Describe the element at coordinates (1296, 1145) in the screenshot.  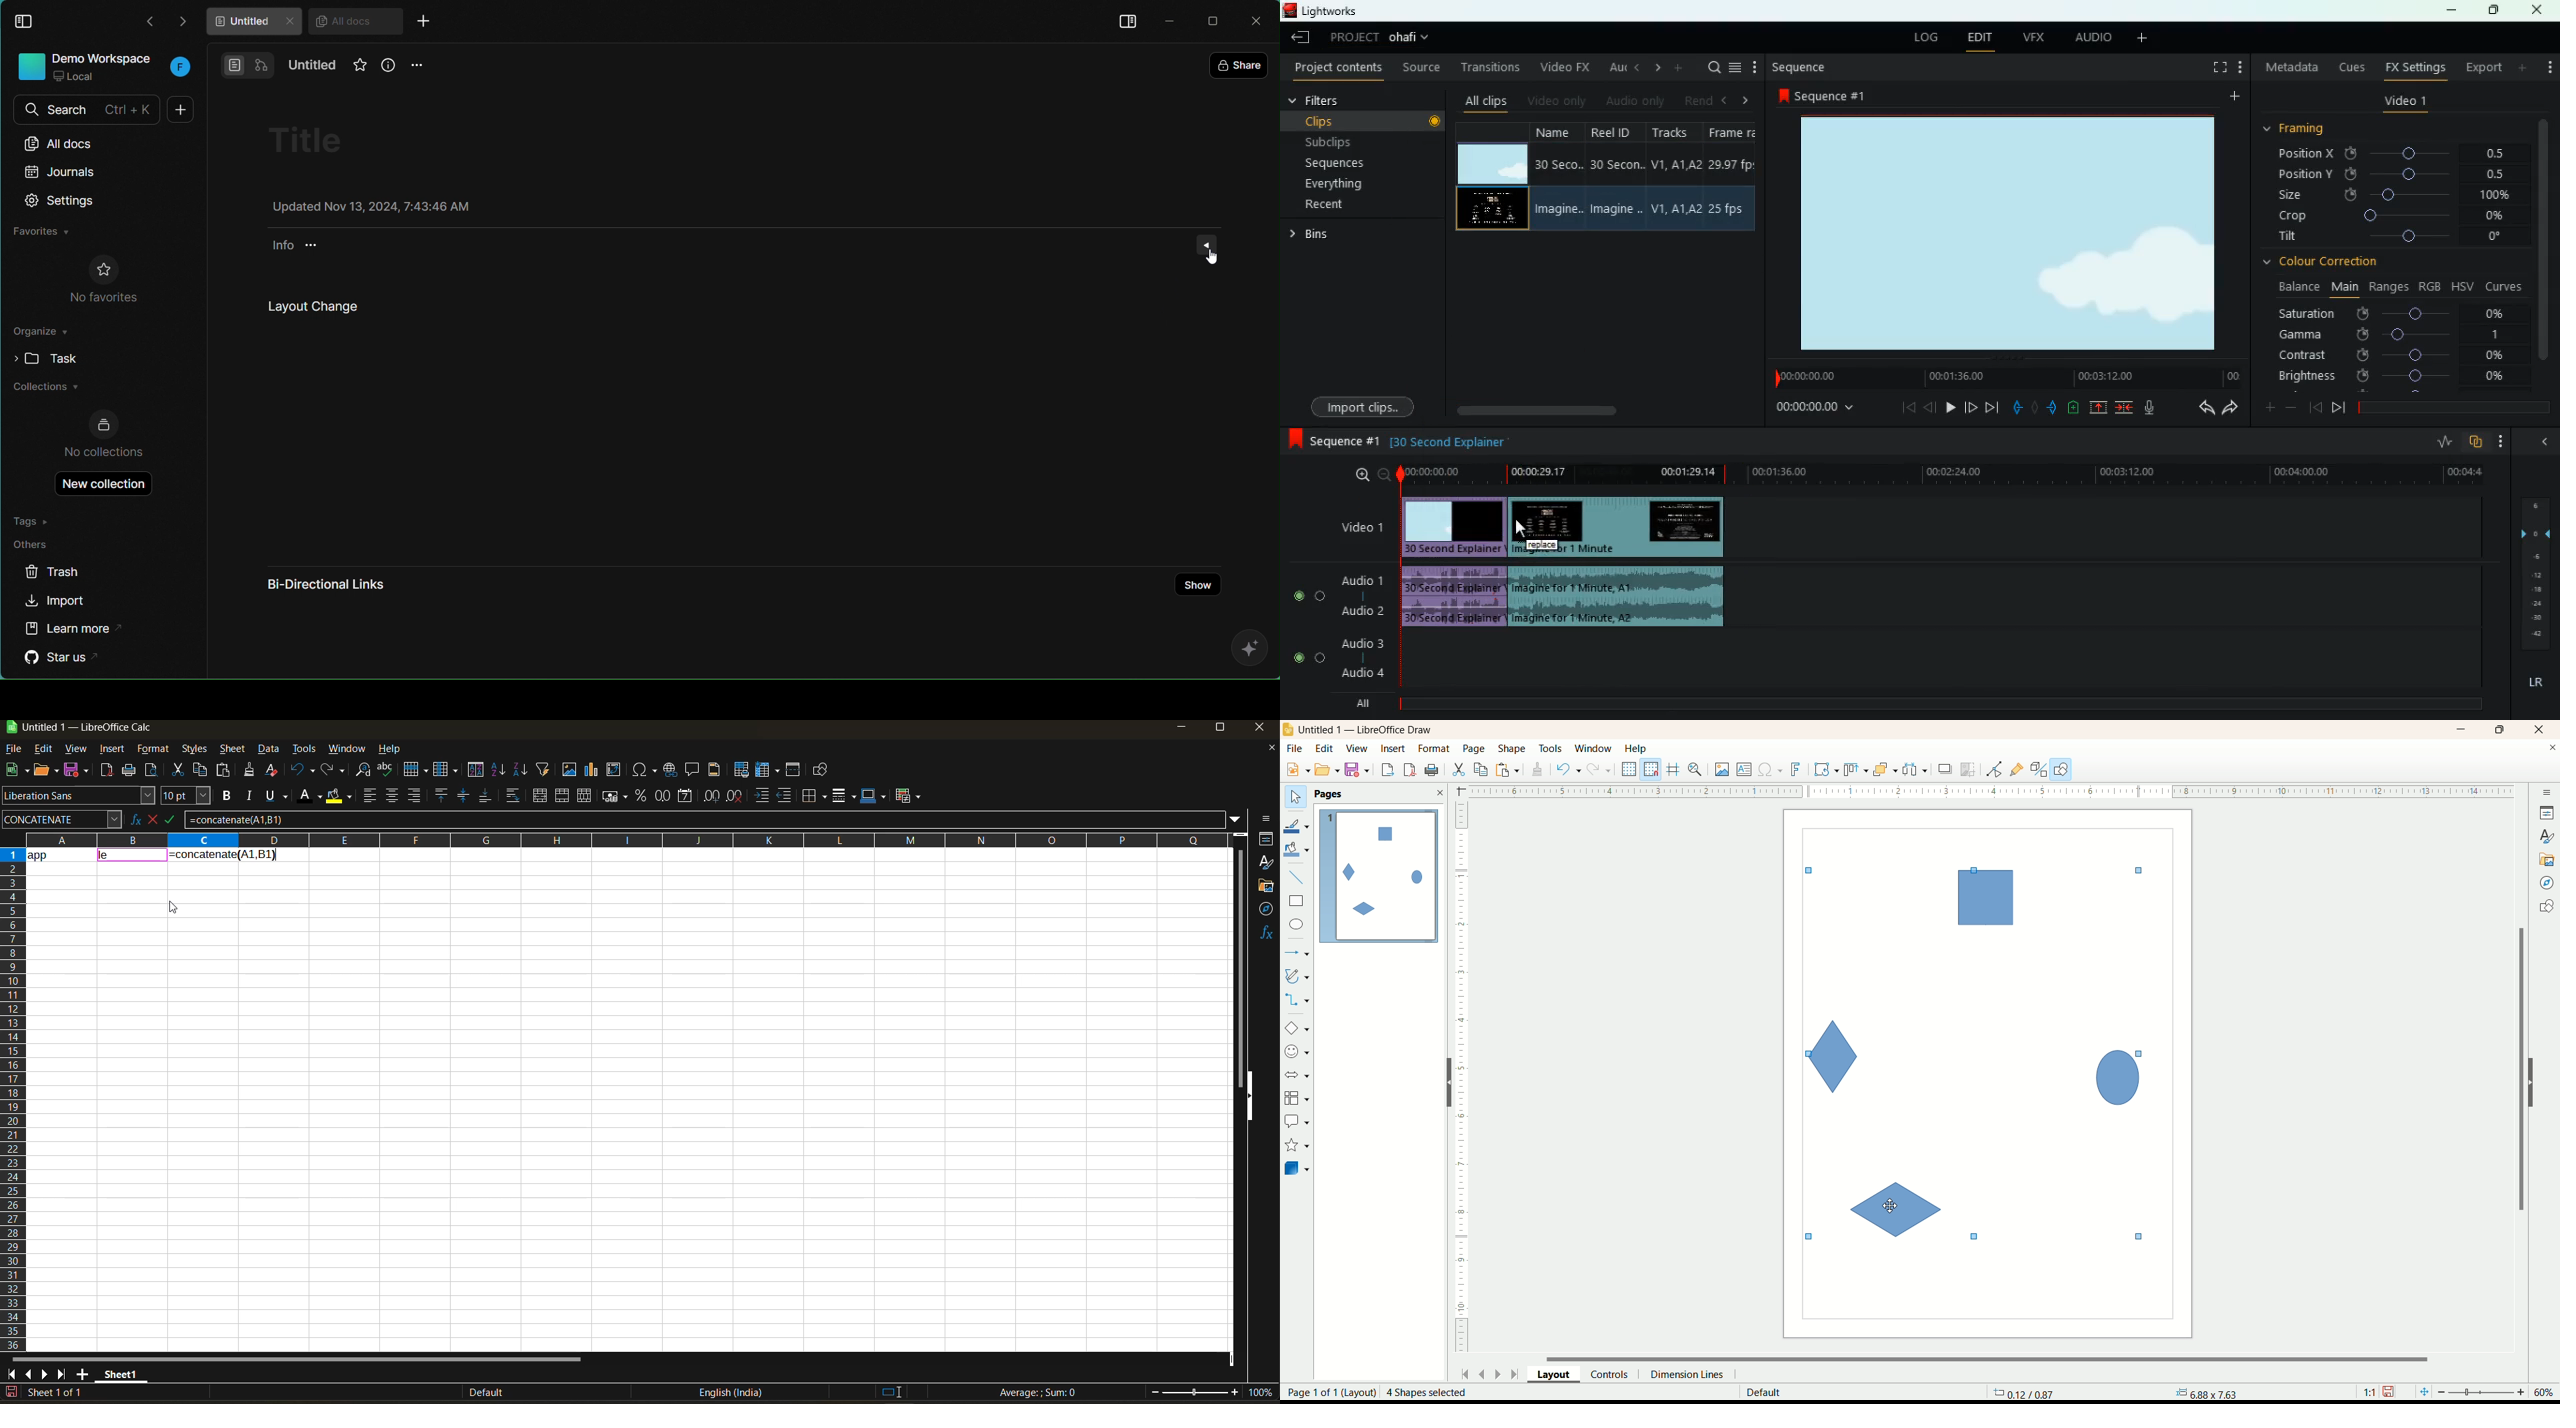
I see `stars and banners` at that location.